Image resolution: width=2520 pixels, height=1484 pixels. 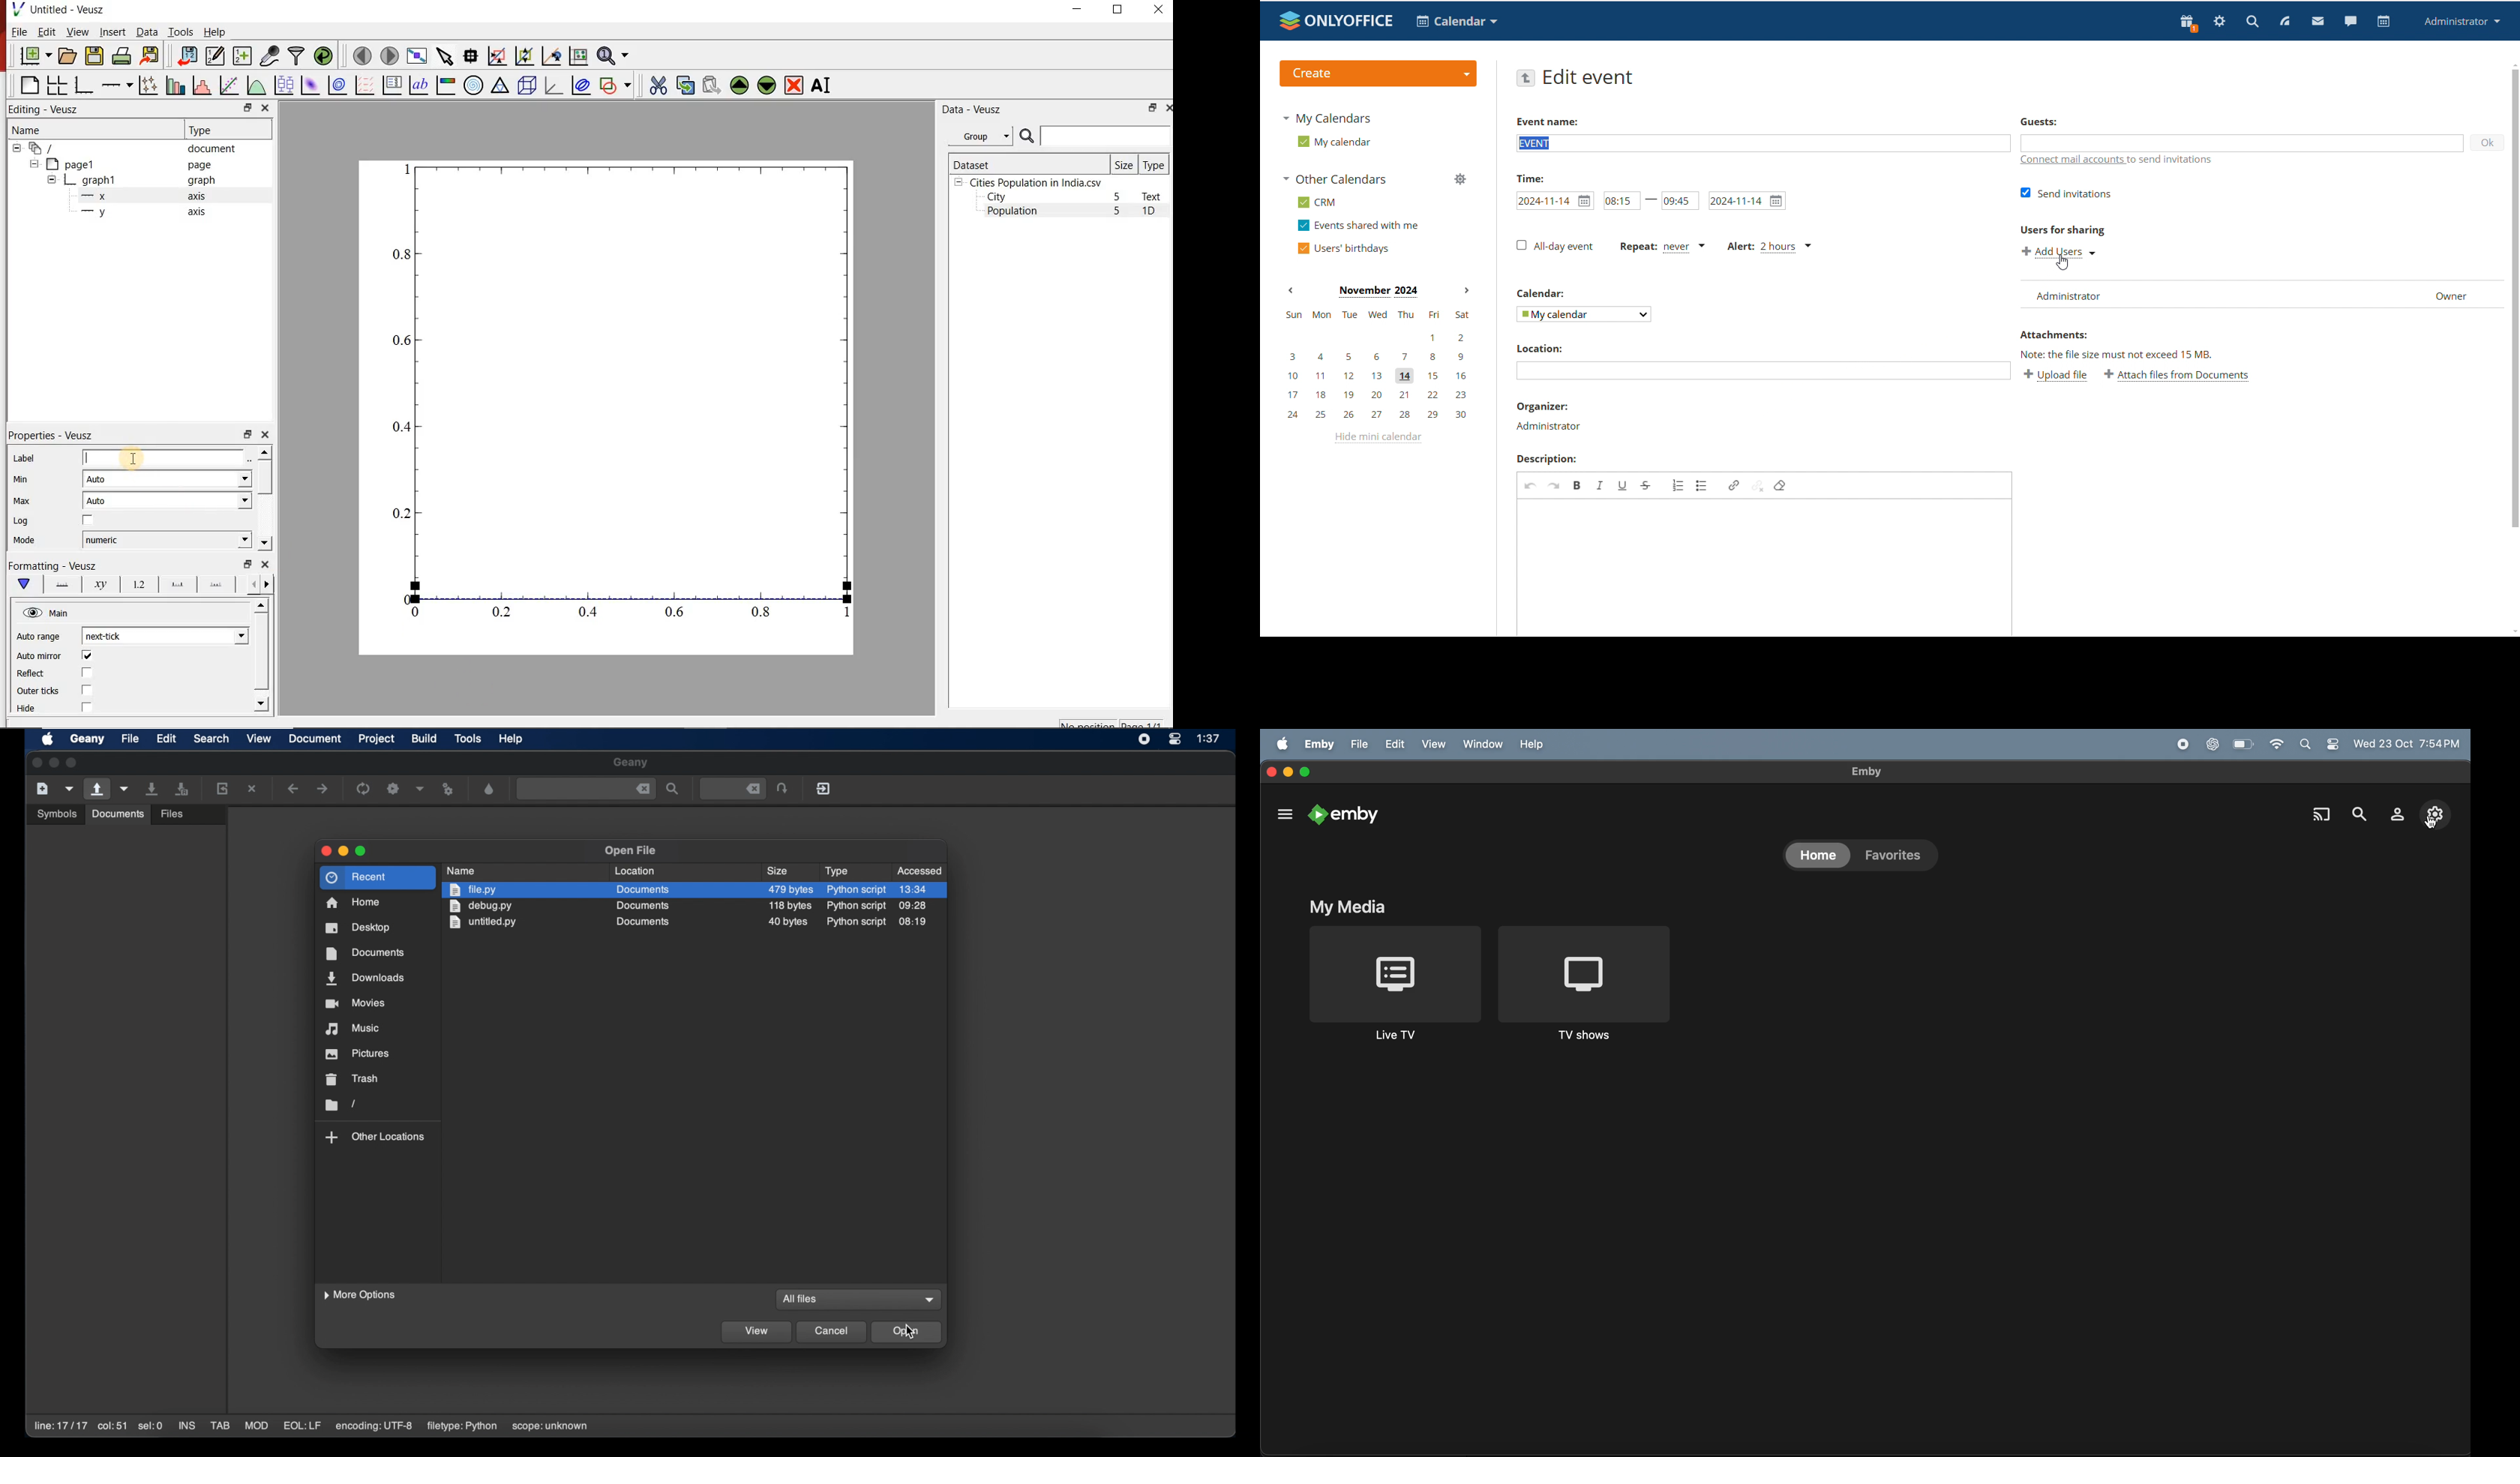 What do you see at coordinates (21, 480) in the screenshot?
I see `Min` at bounding box center [21, 480].